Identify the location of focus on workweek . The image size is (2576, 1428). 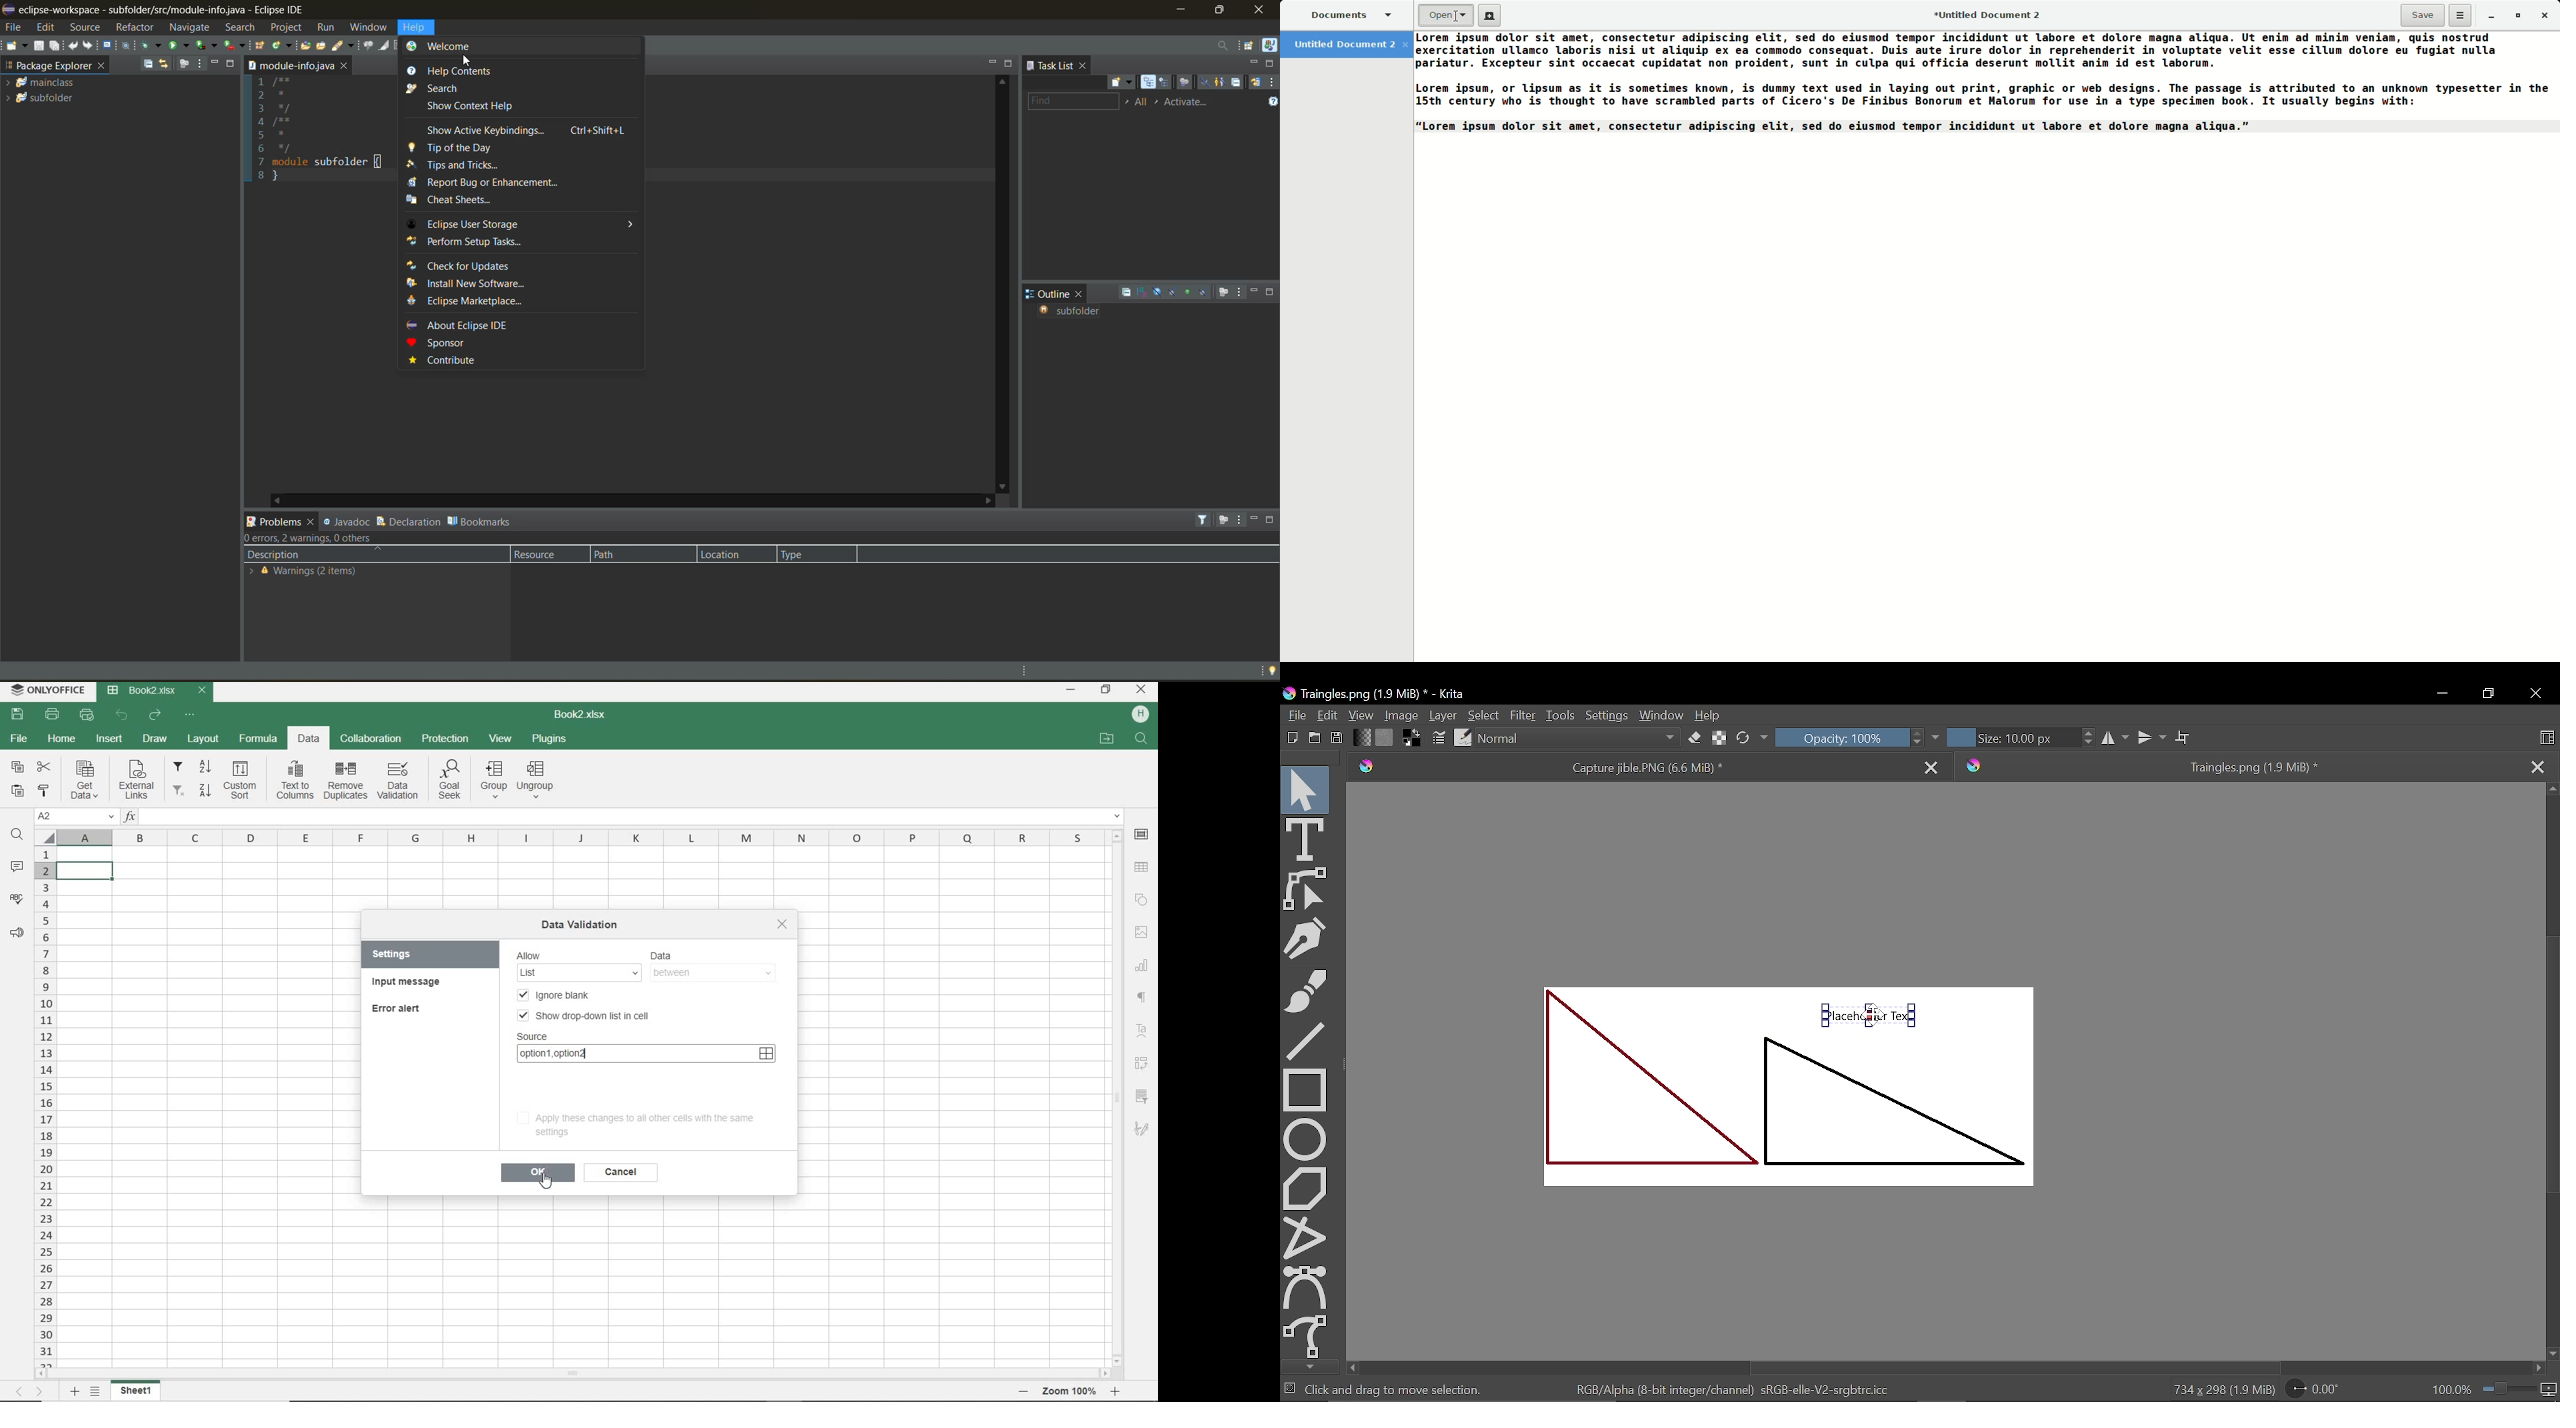
(1186, 82).